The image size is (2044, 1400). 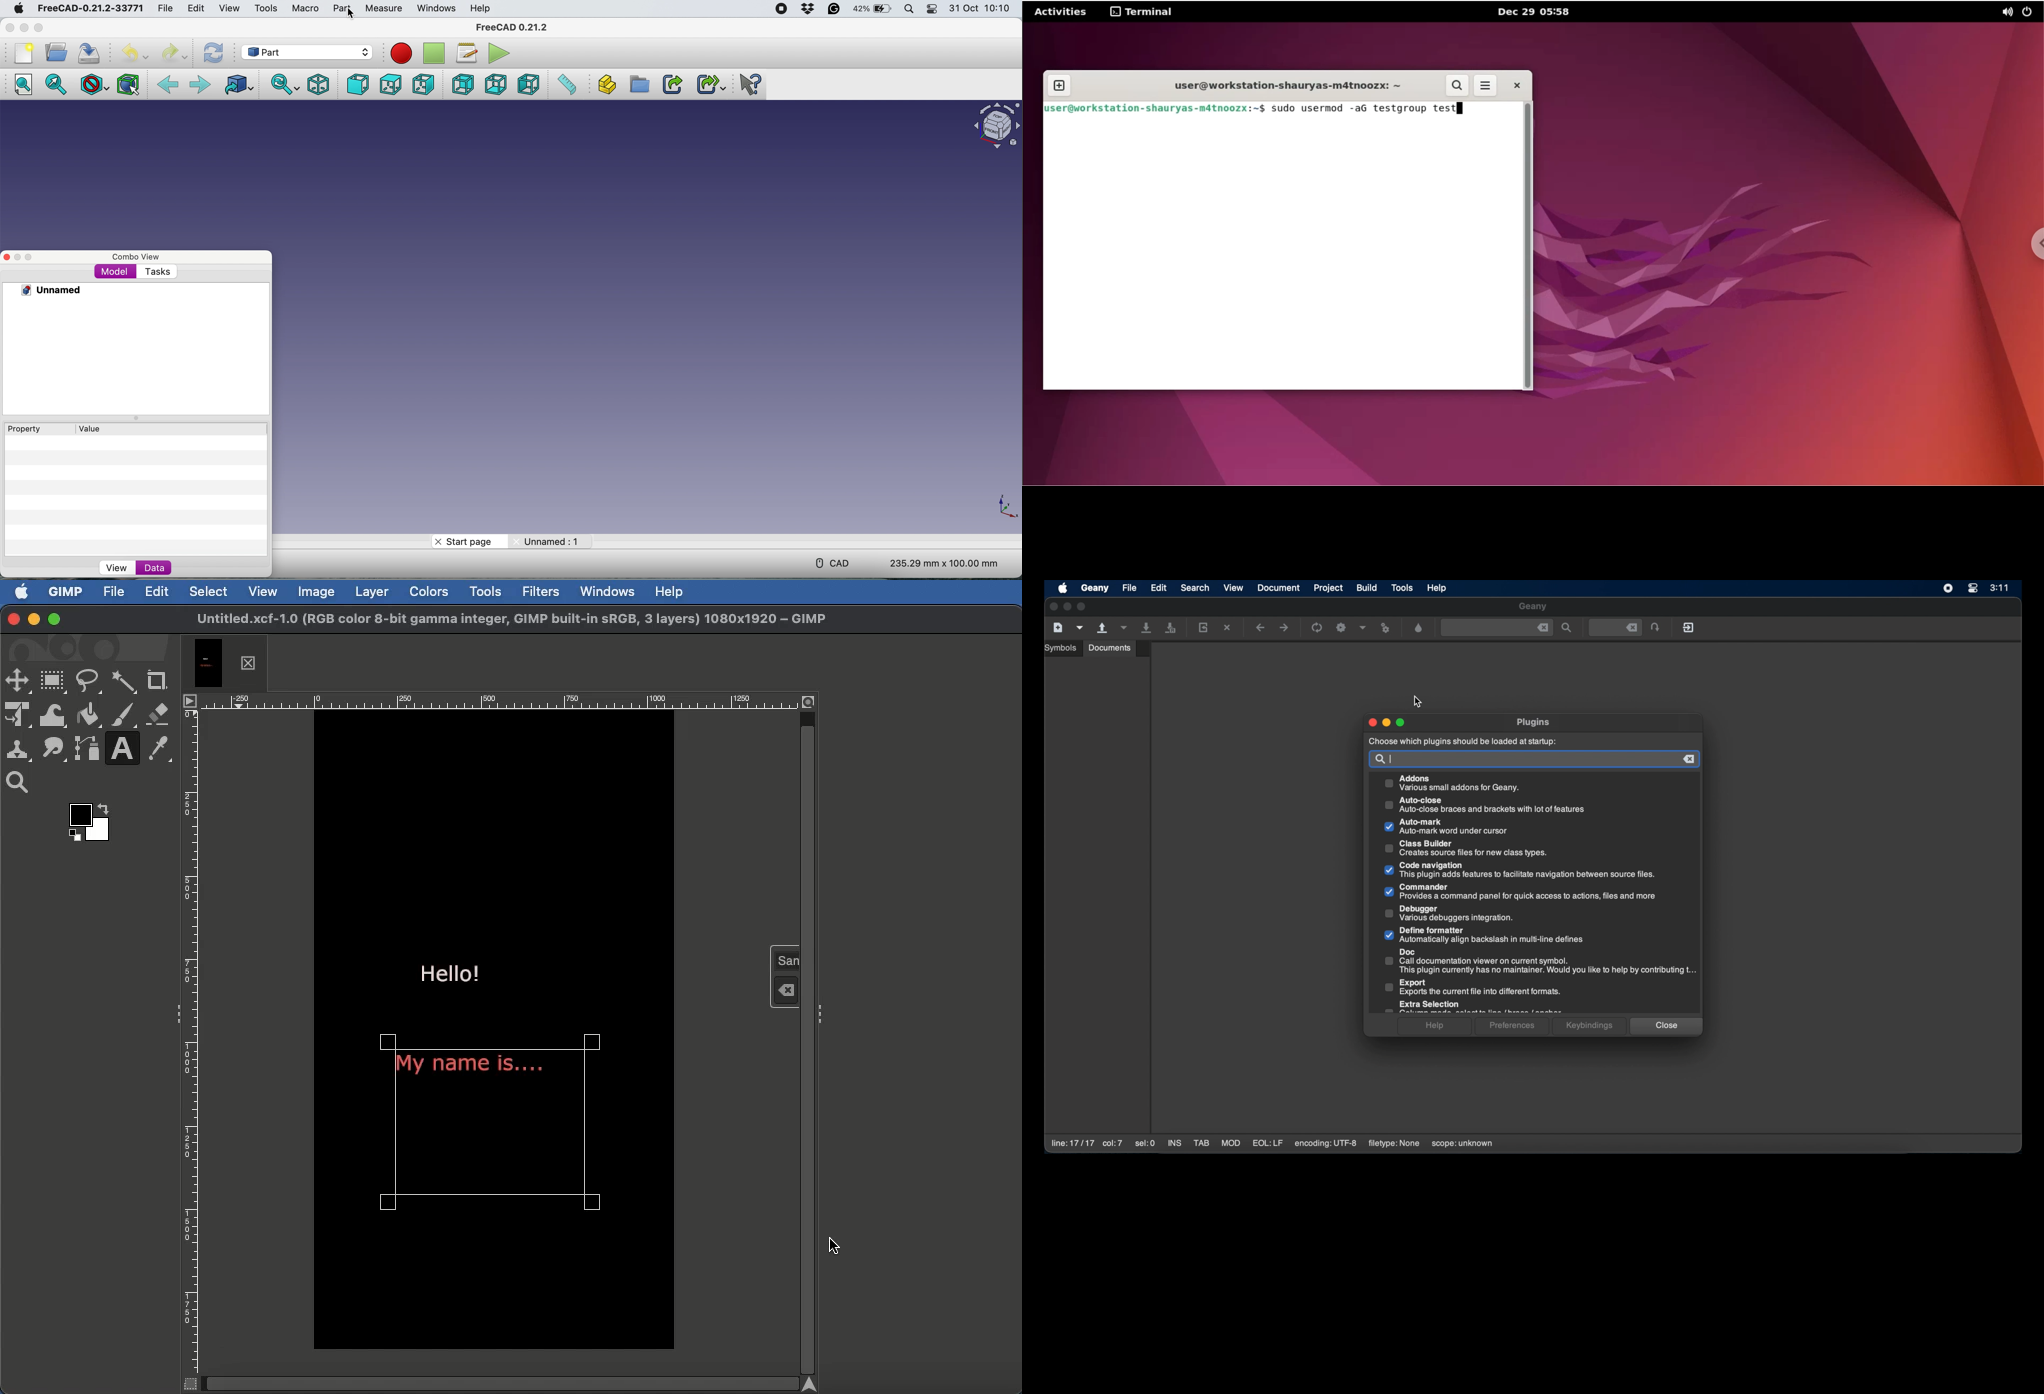 I want to click on Fill color, so click(x=88, y=714).